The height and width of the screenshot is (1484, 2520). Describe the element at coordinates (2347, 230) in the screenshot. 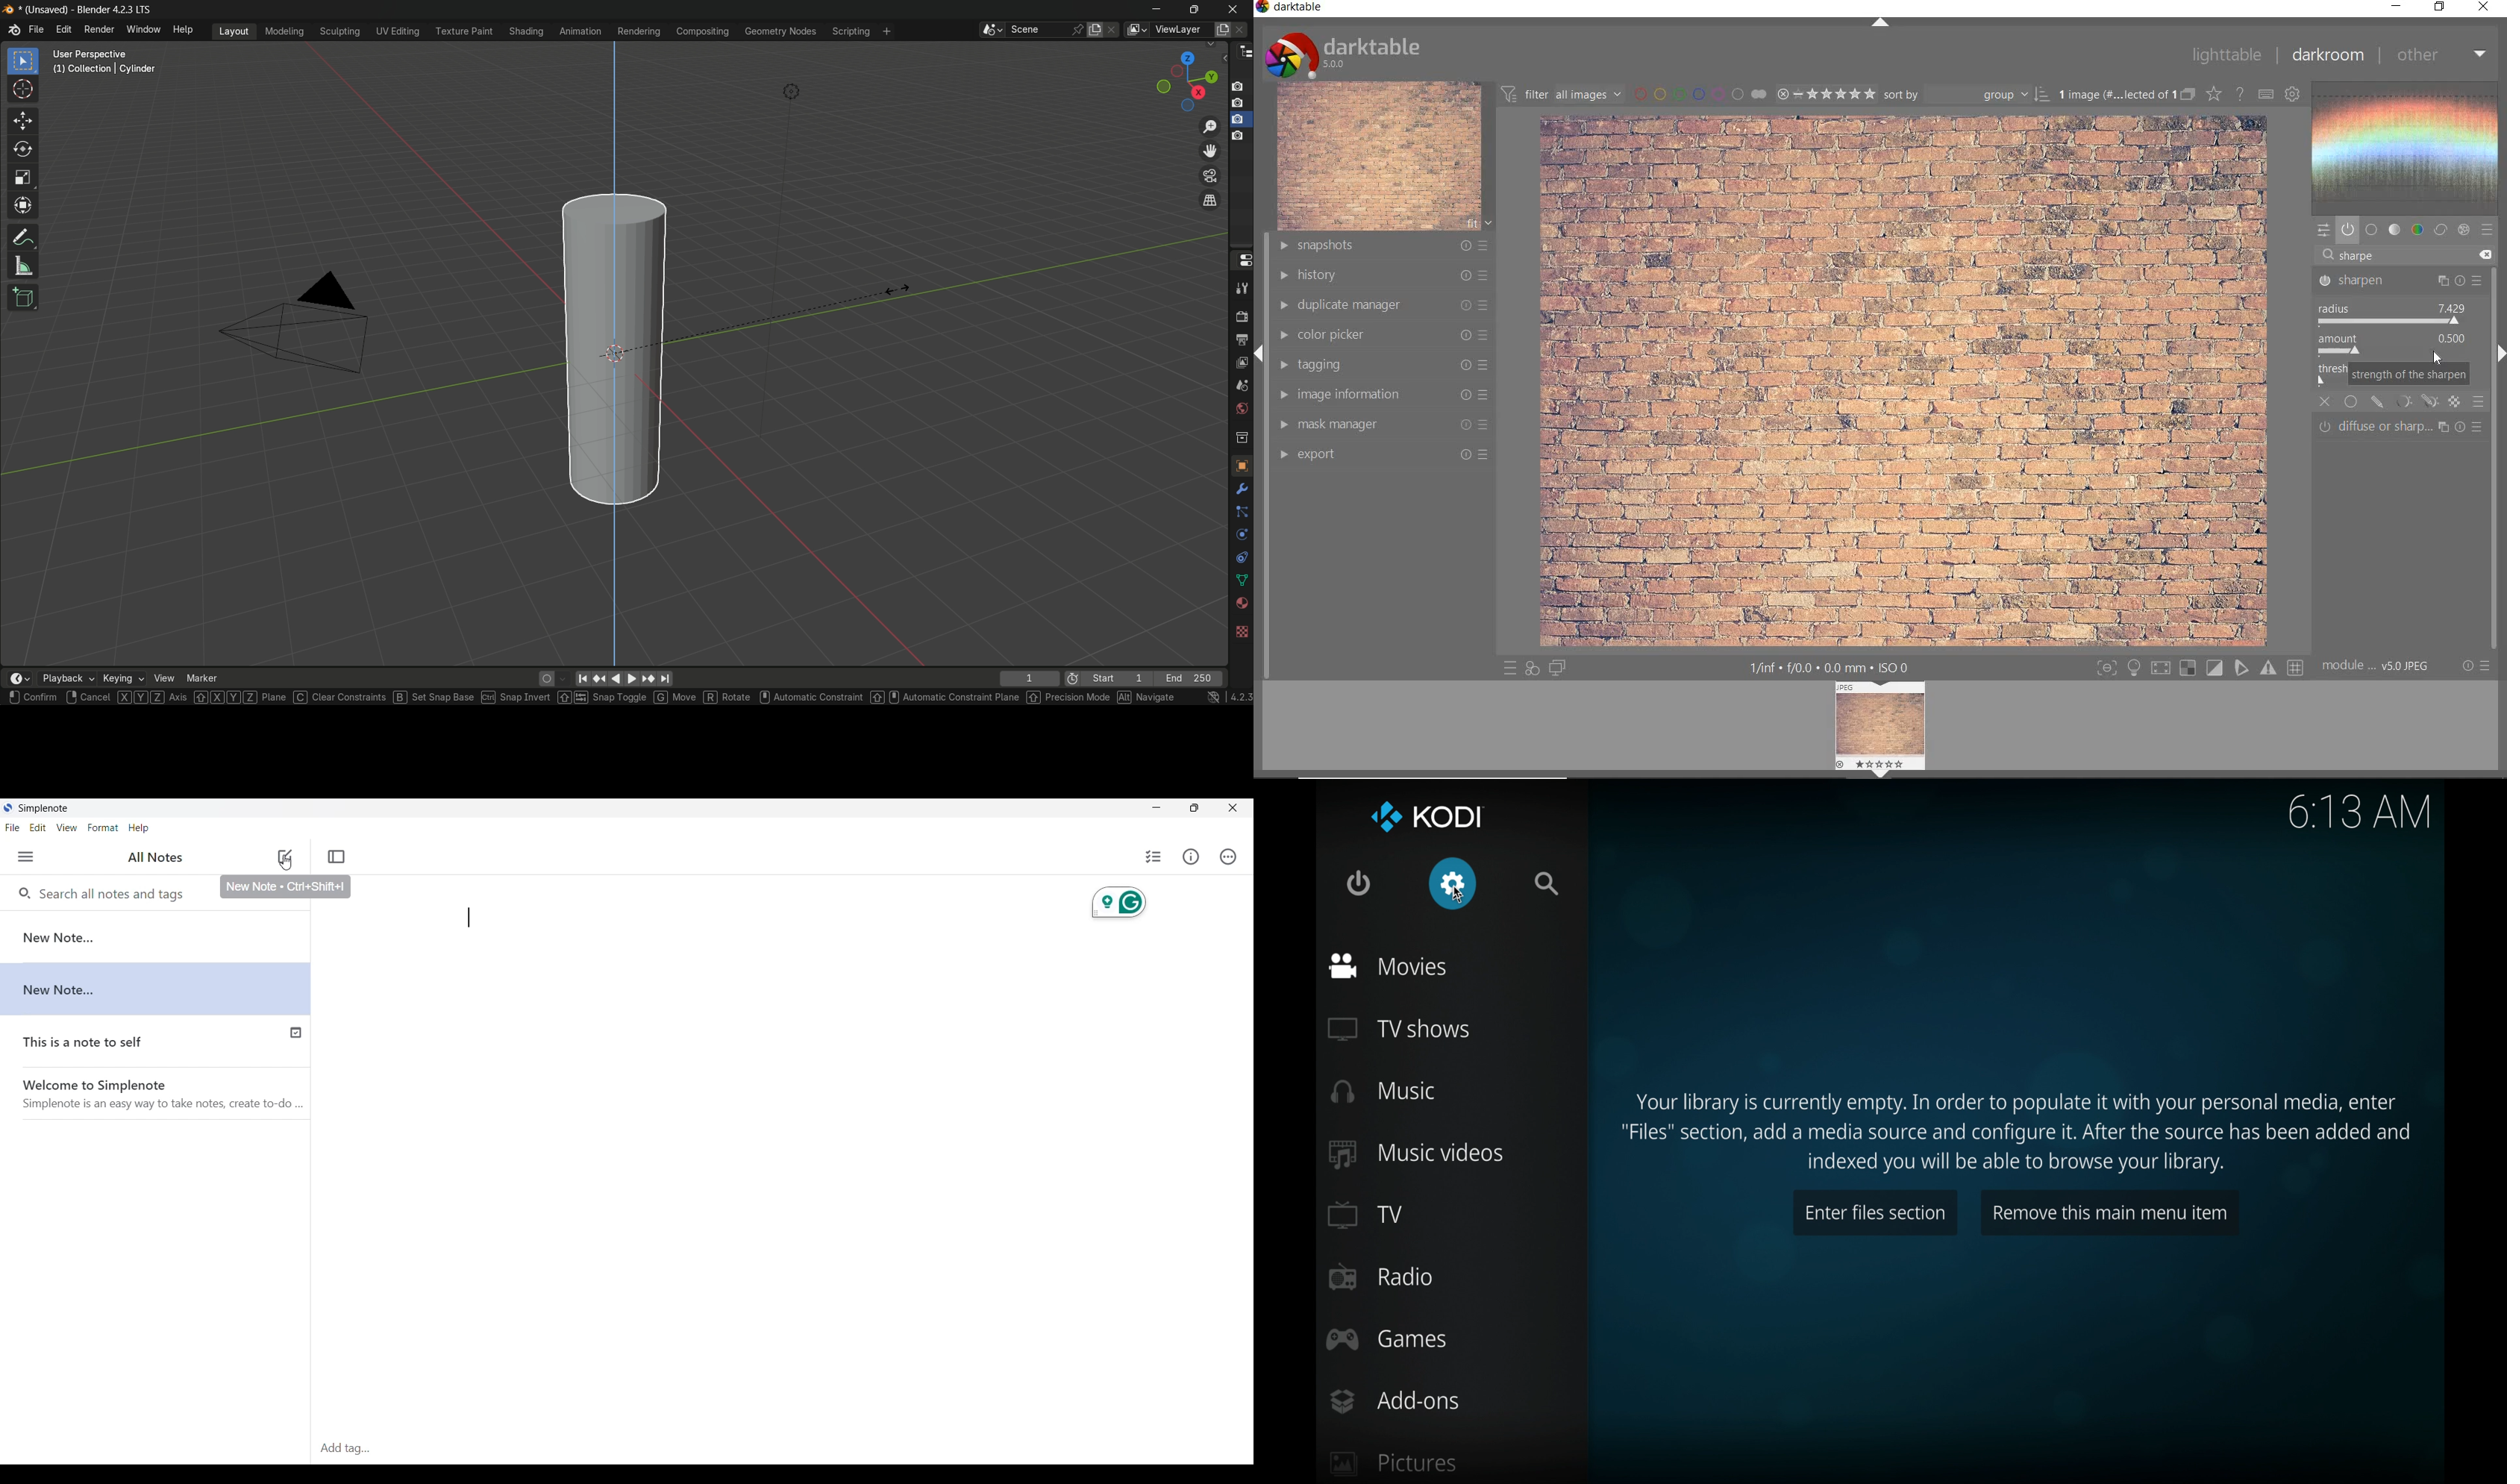

I see `show only active module` at that location.